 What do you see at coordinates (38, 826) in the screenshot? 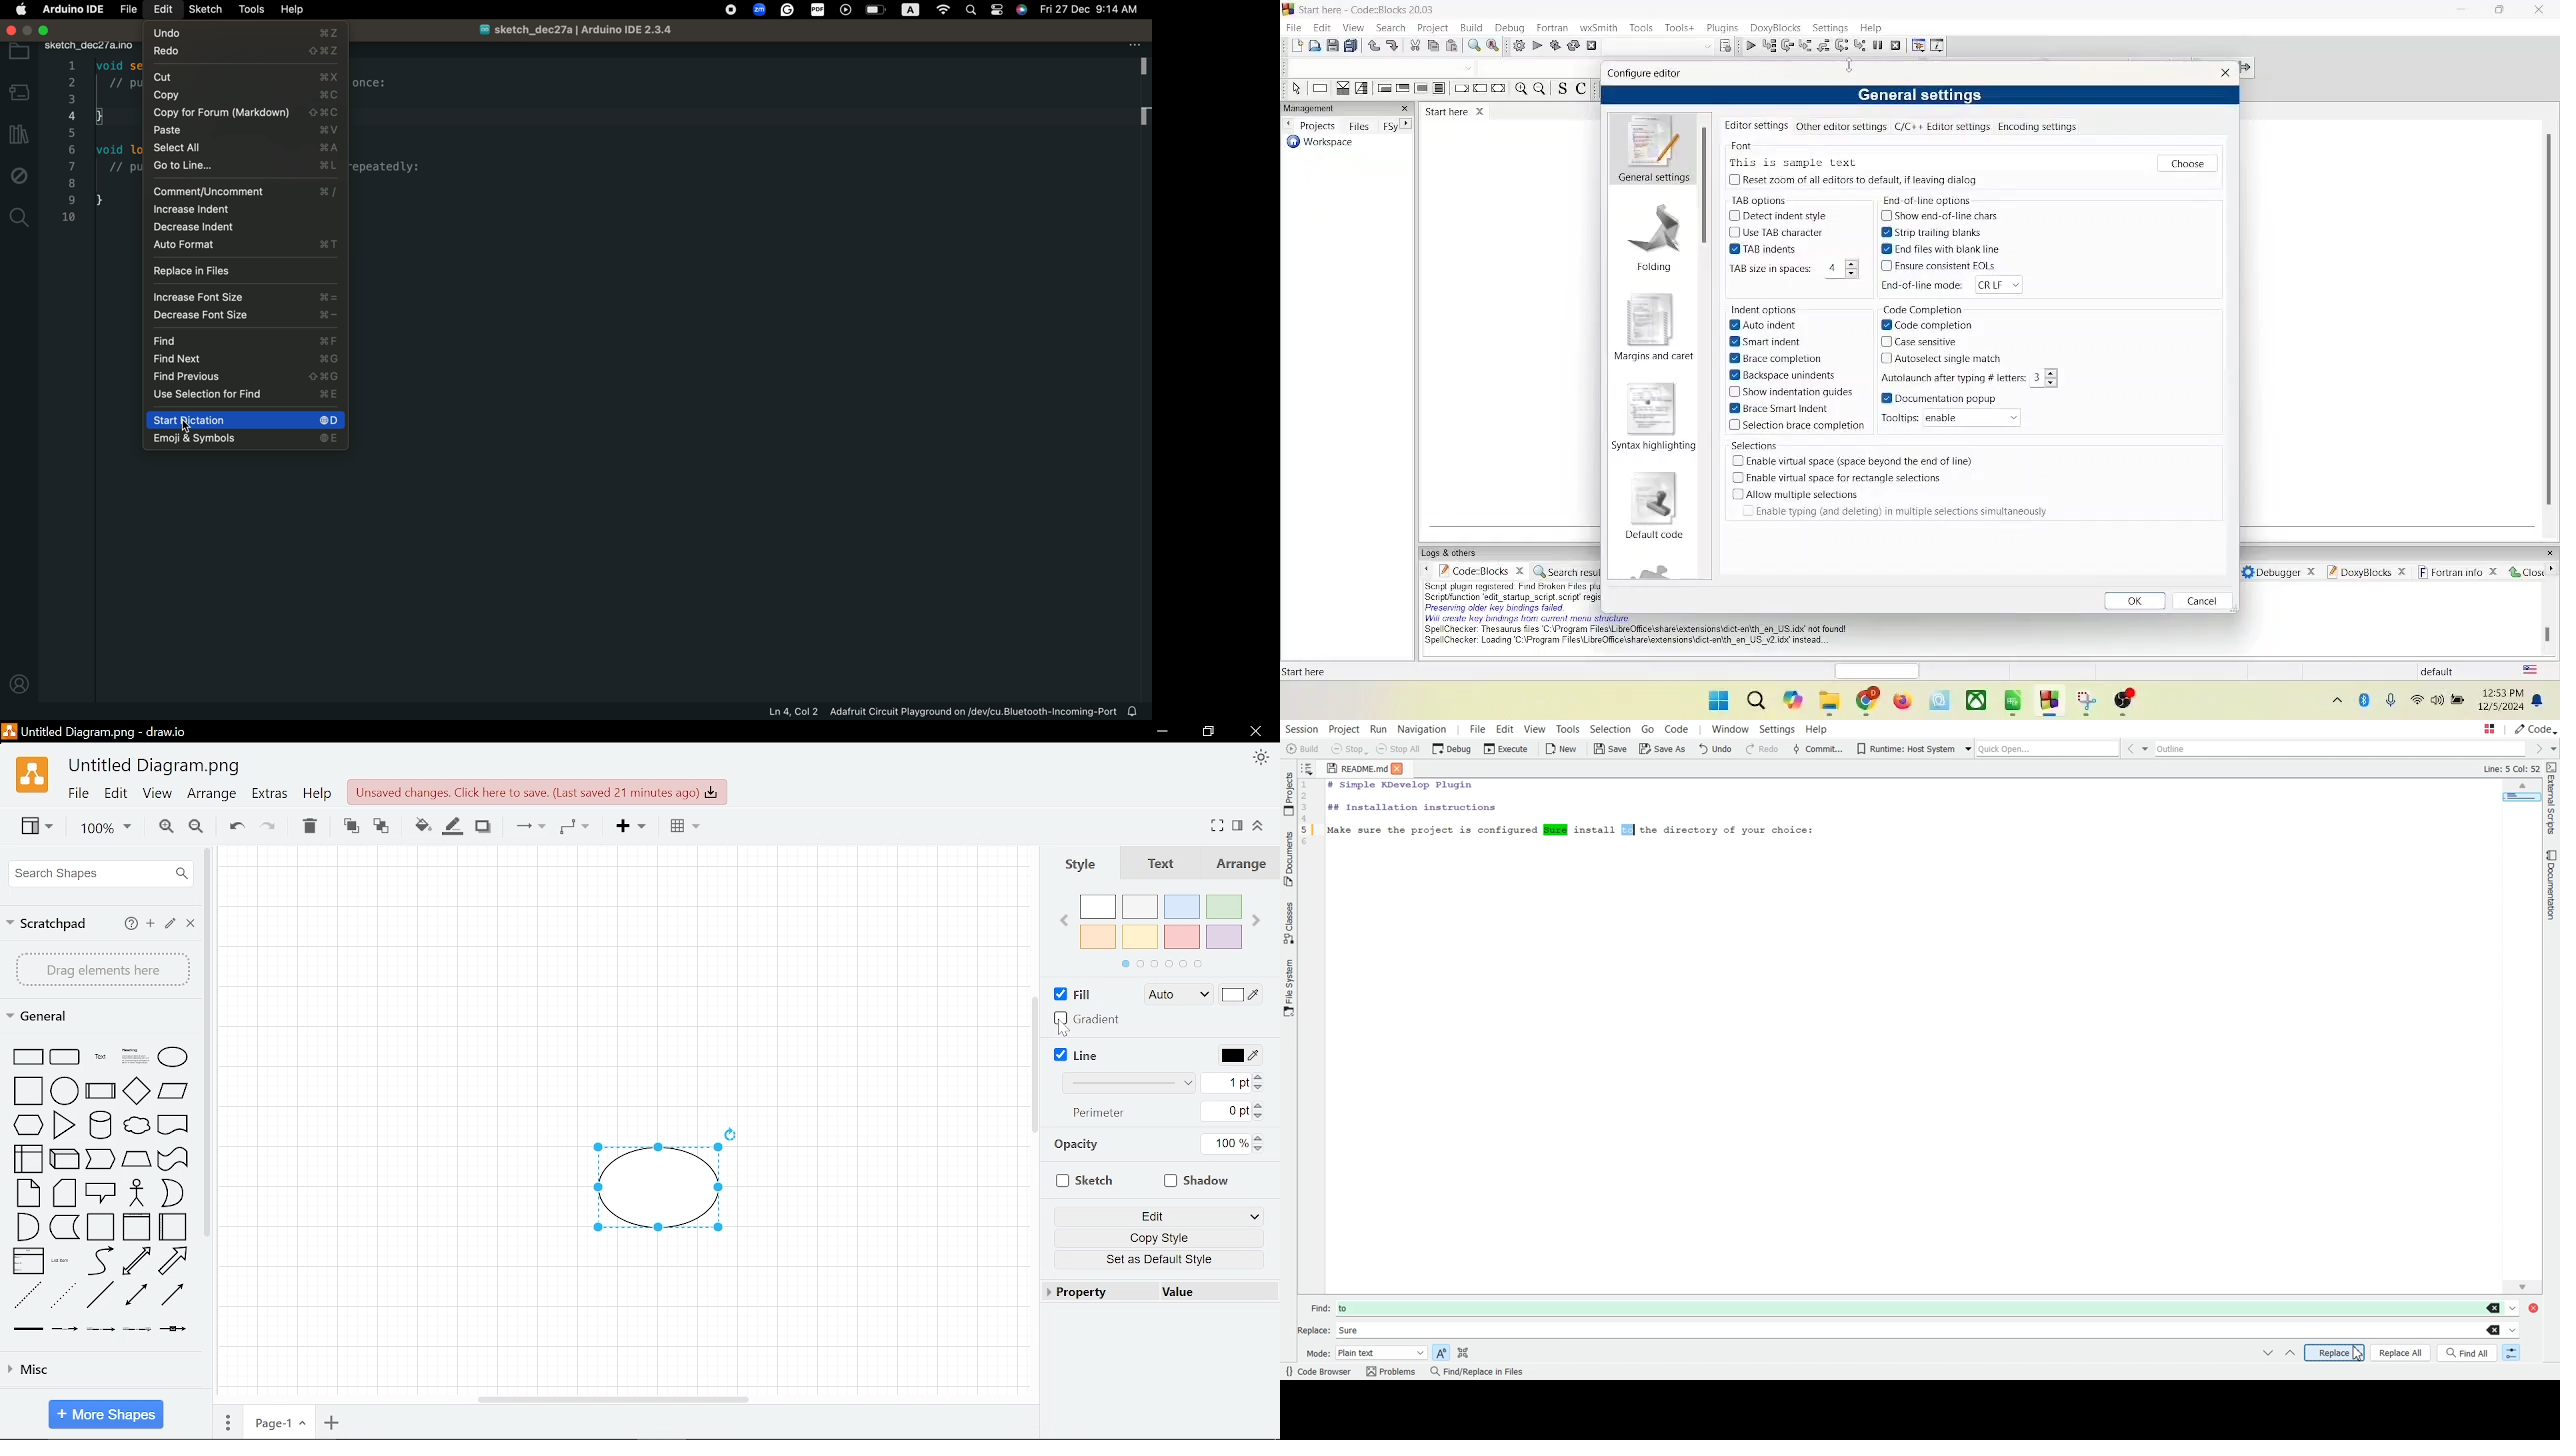
I see `View` at bounding box center [38, 826].